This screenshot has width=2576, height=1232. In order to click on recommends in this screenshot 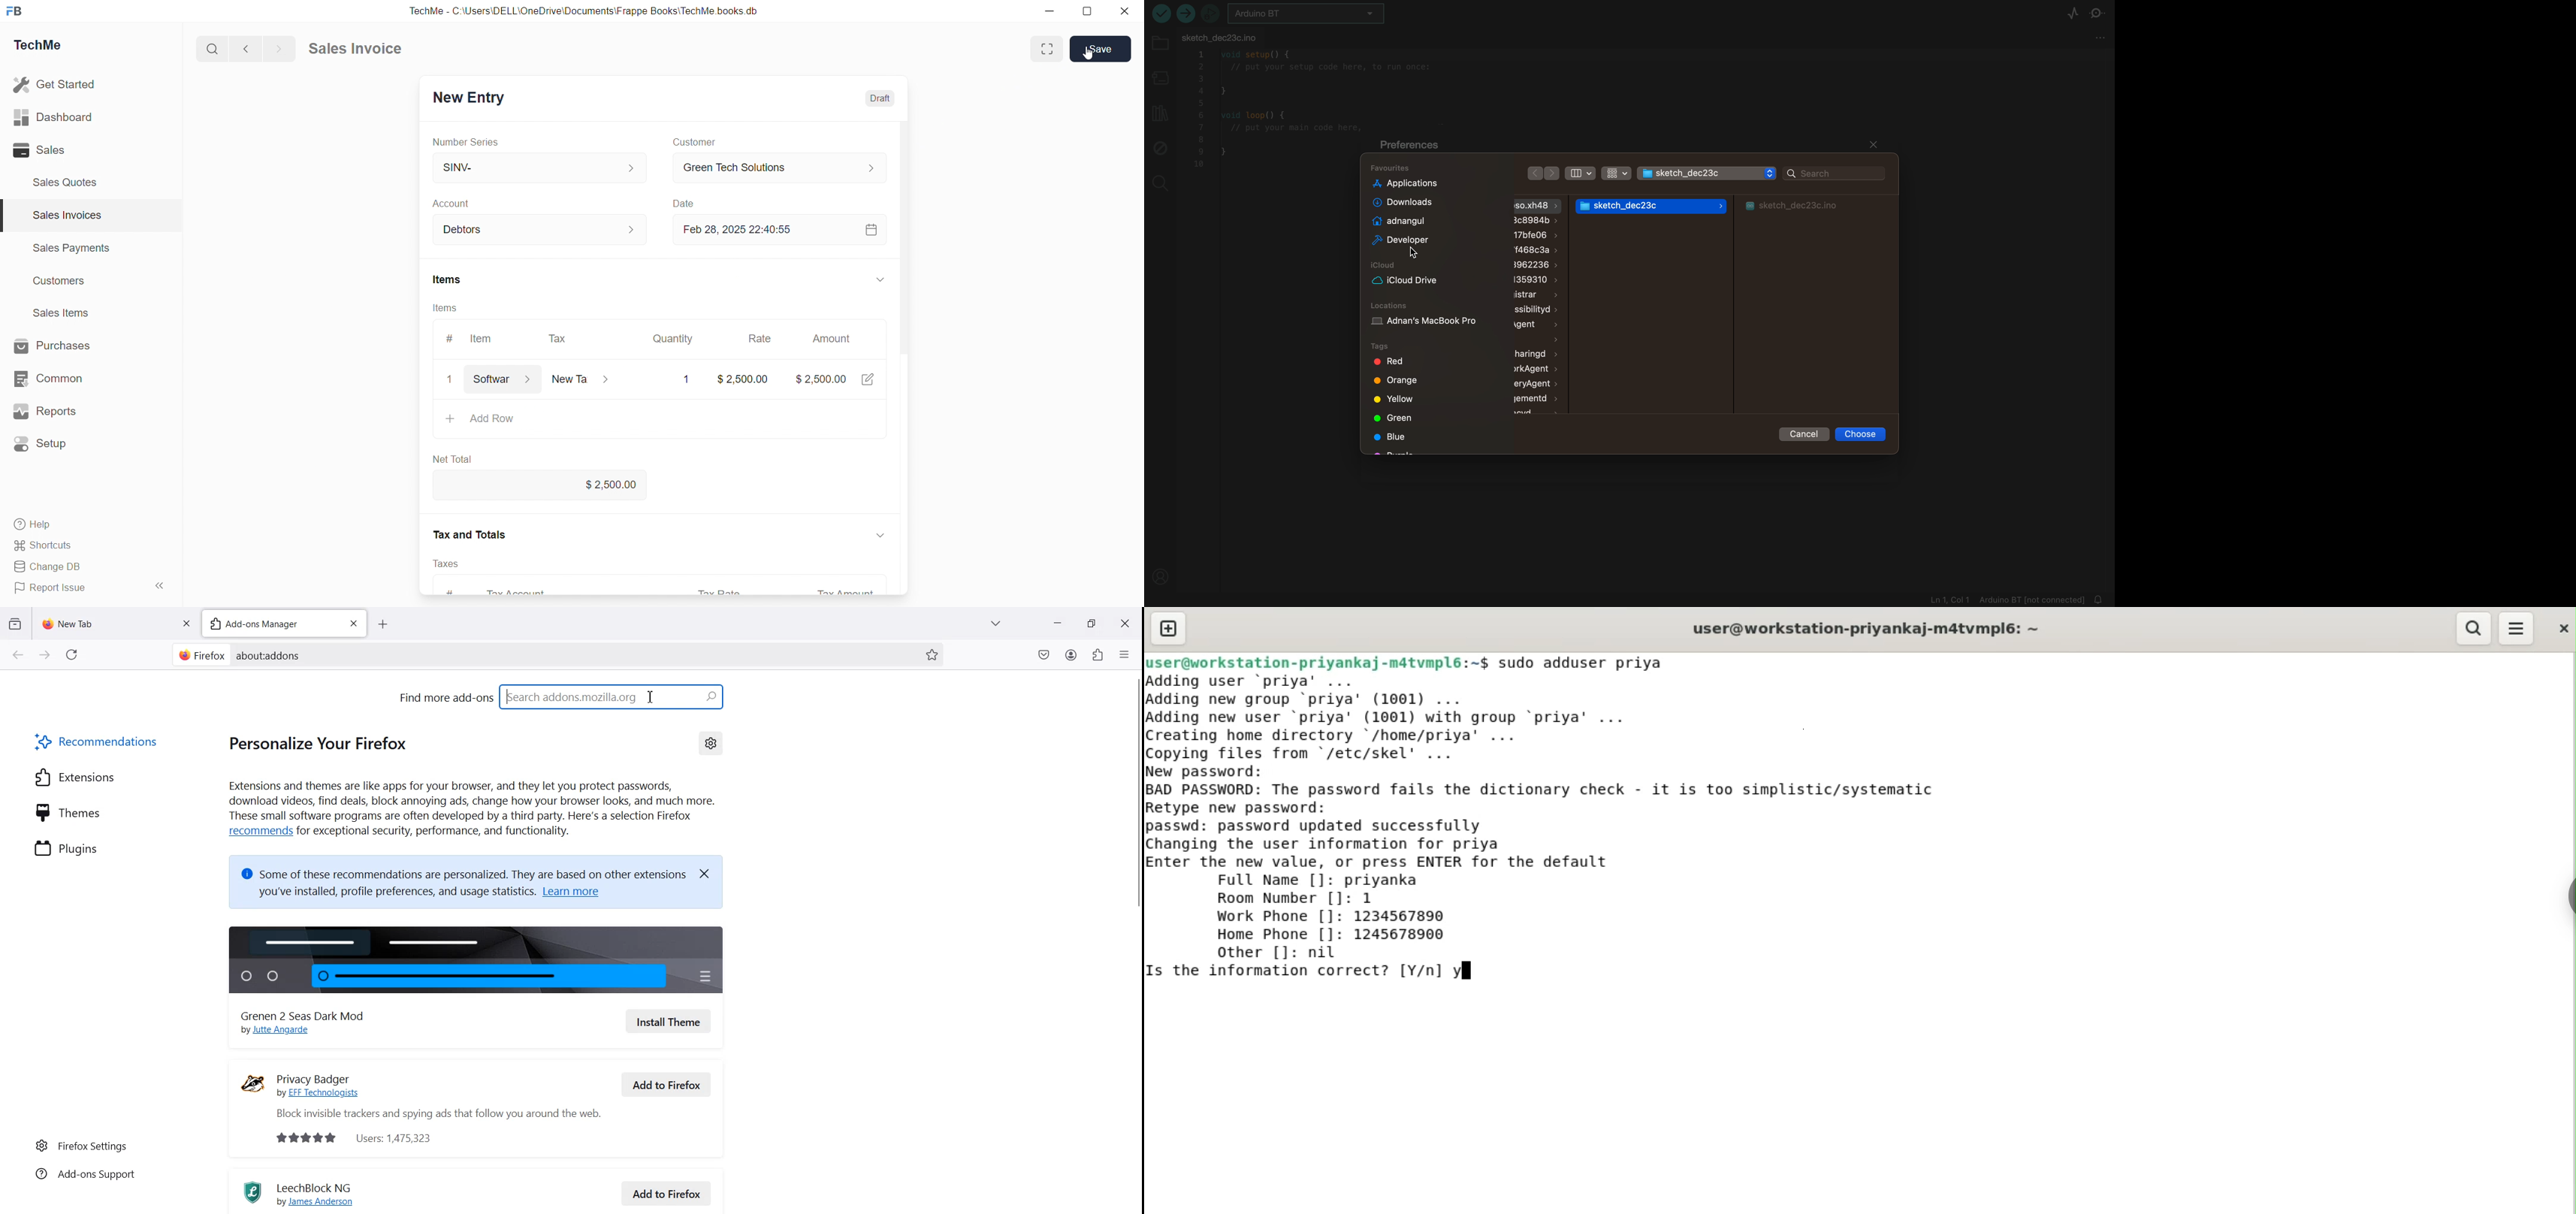, I will do `click(258, 831)`.